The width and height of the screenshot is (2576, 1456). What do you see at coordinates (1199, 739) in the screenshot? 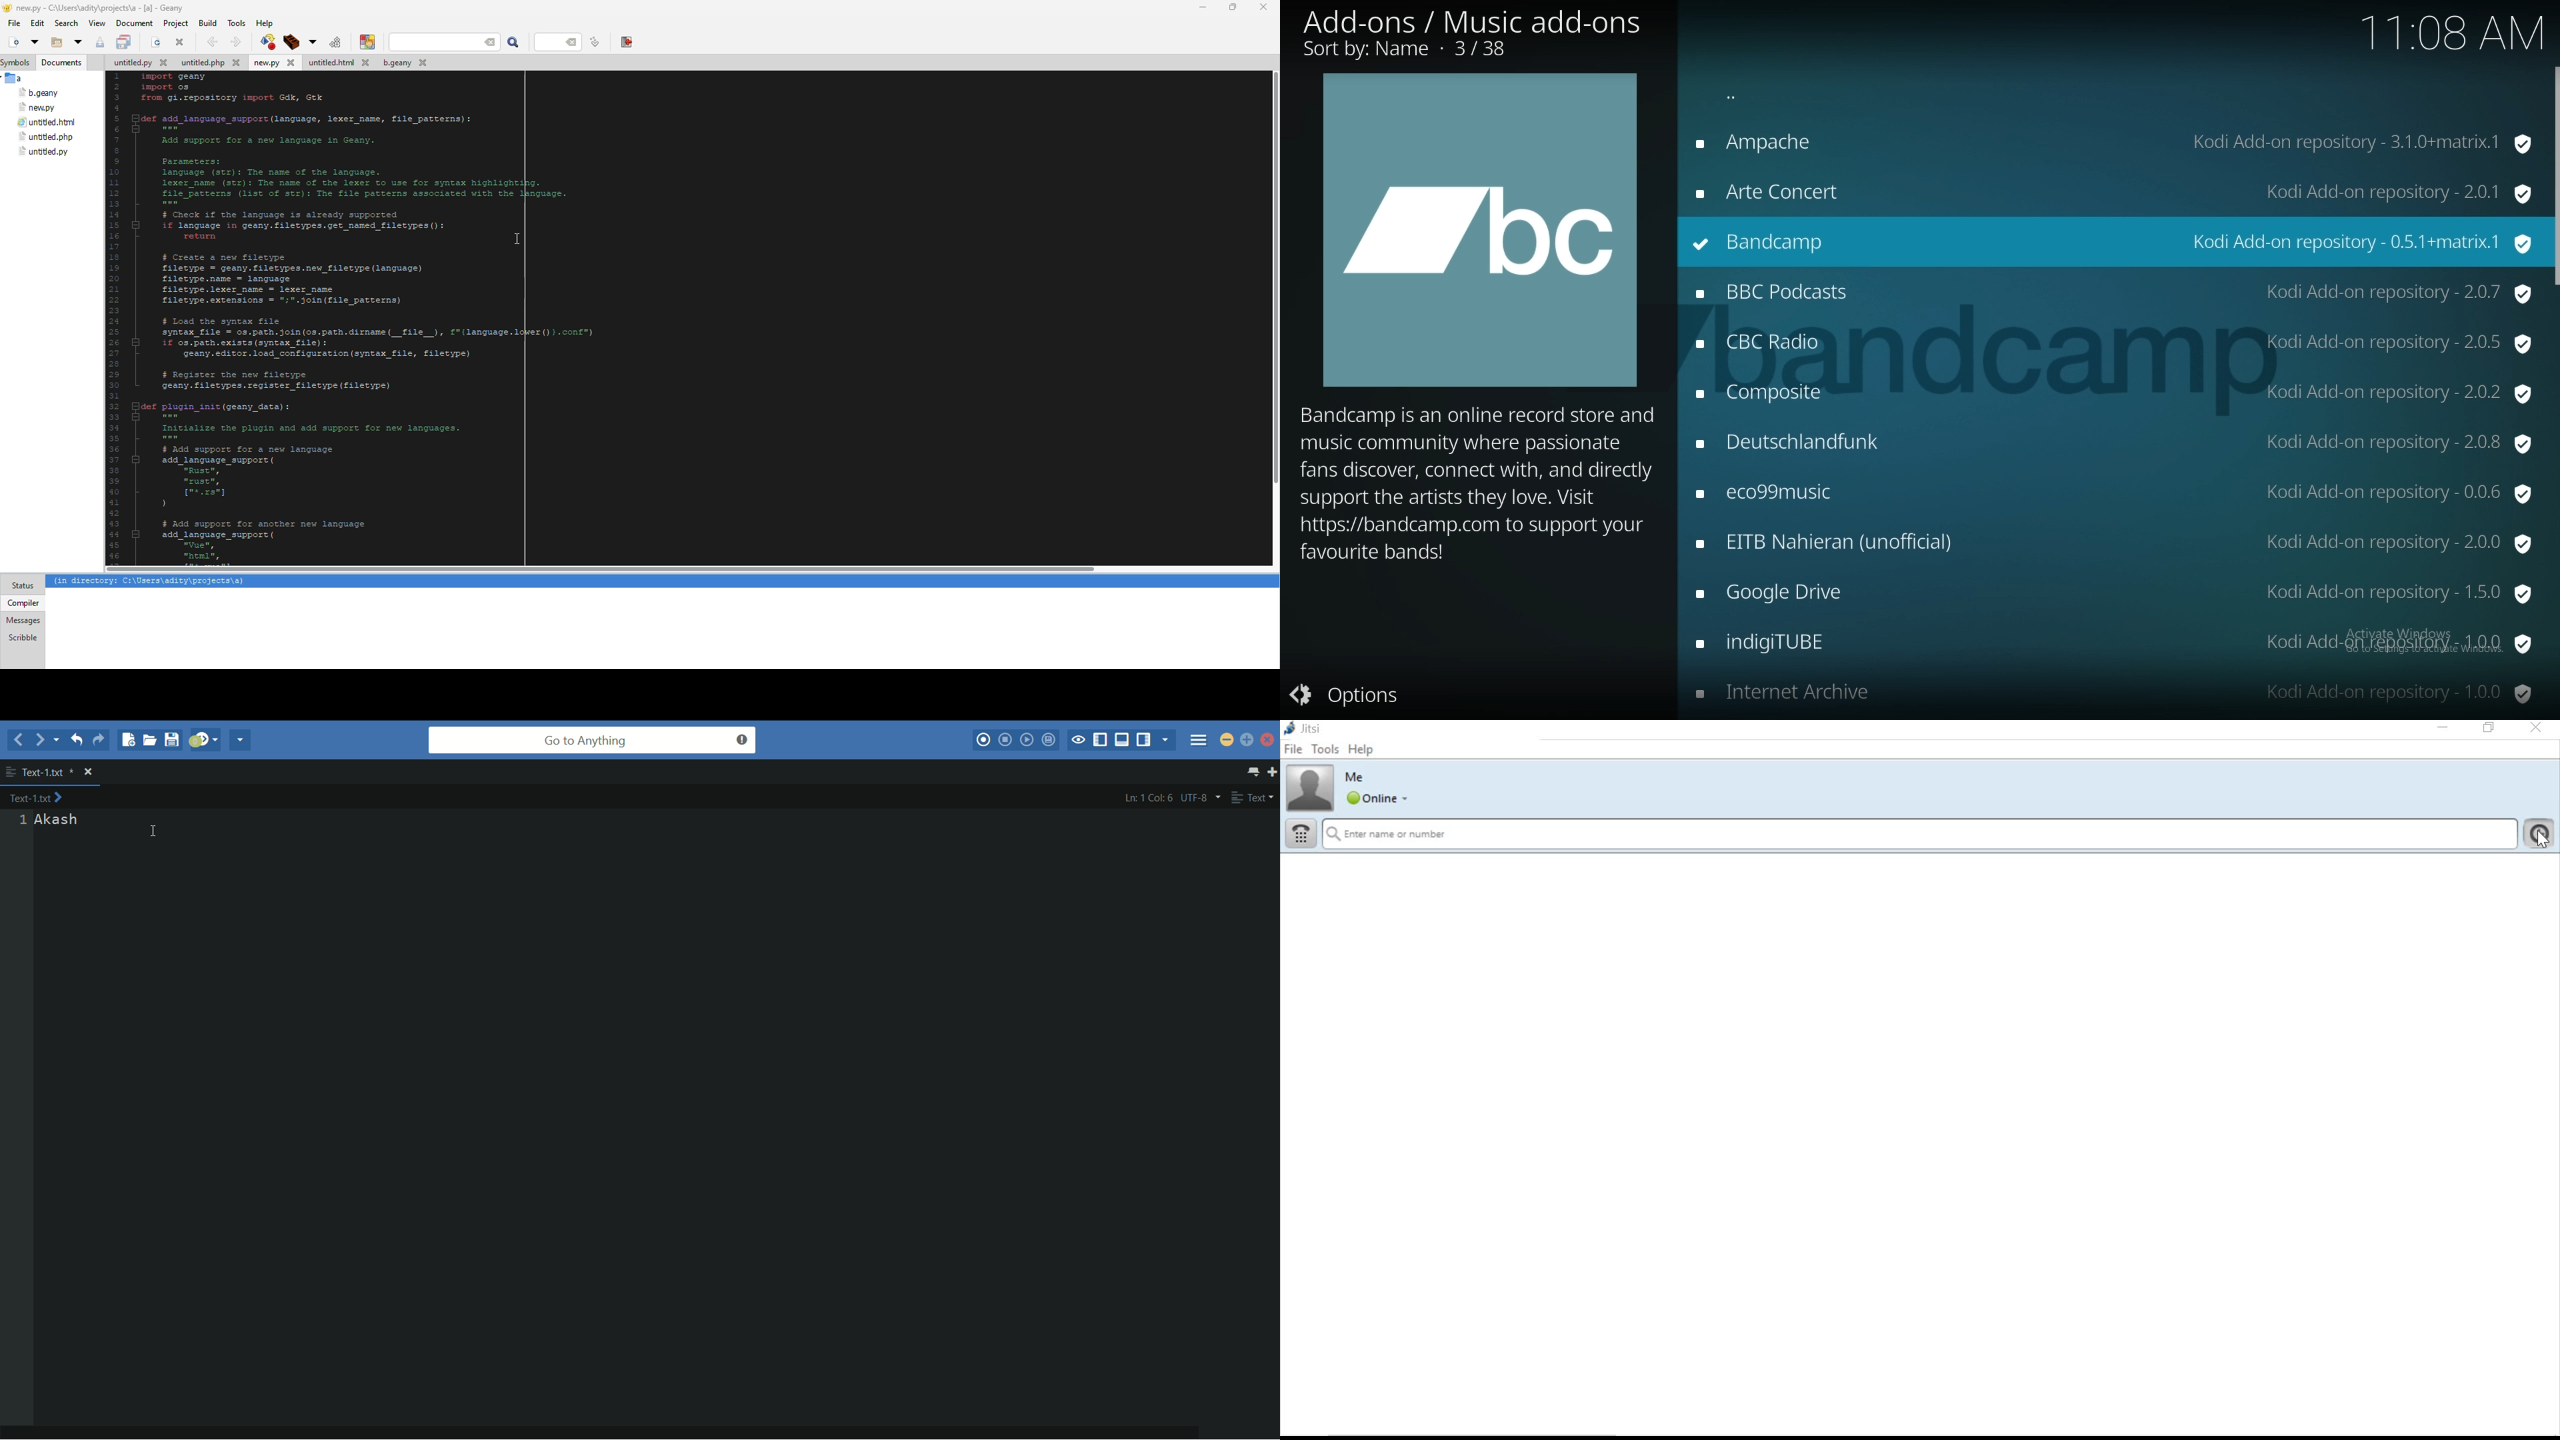
I see `menu` at bounding box center [1199, 739].